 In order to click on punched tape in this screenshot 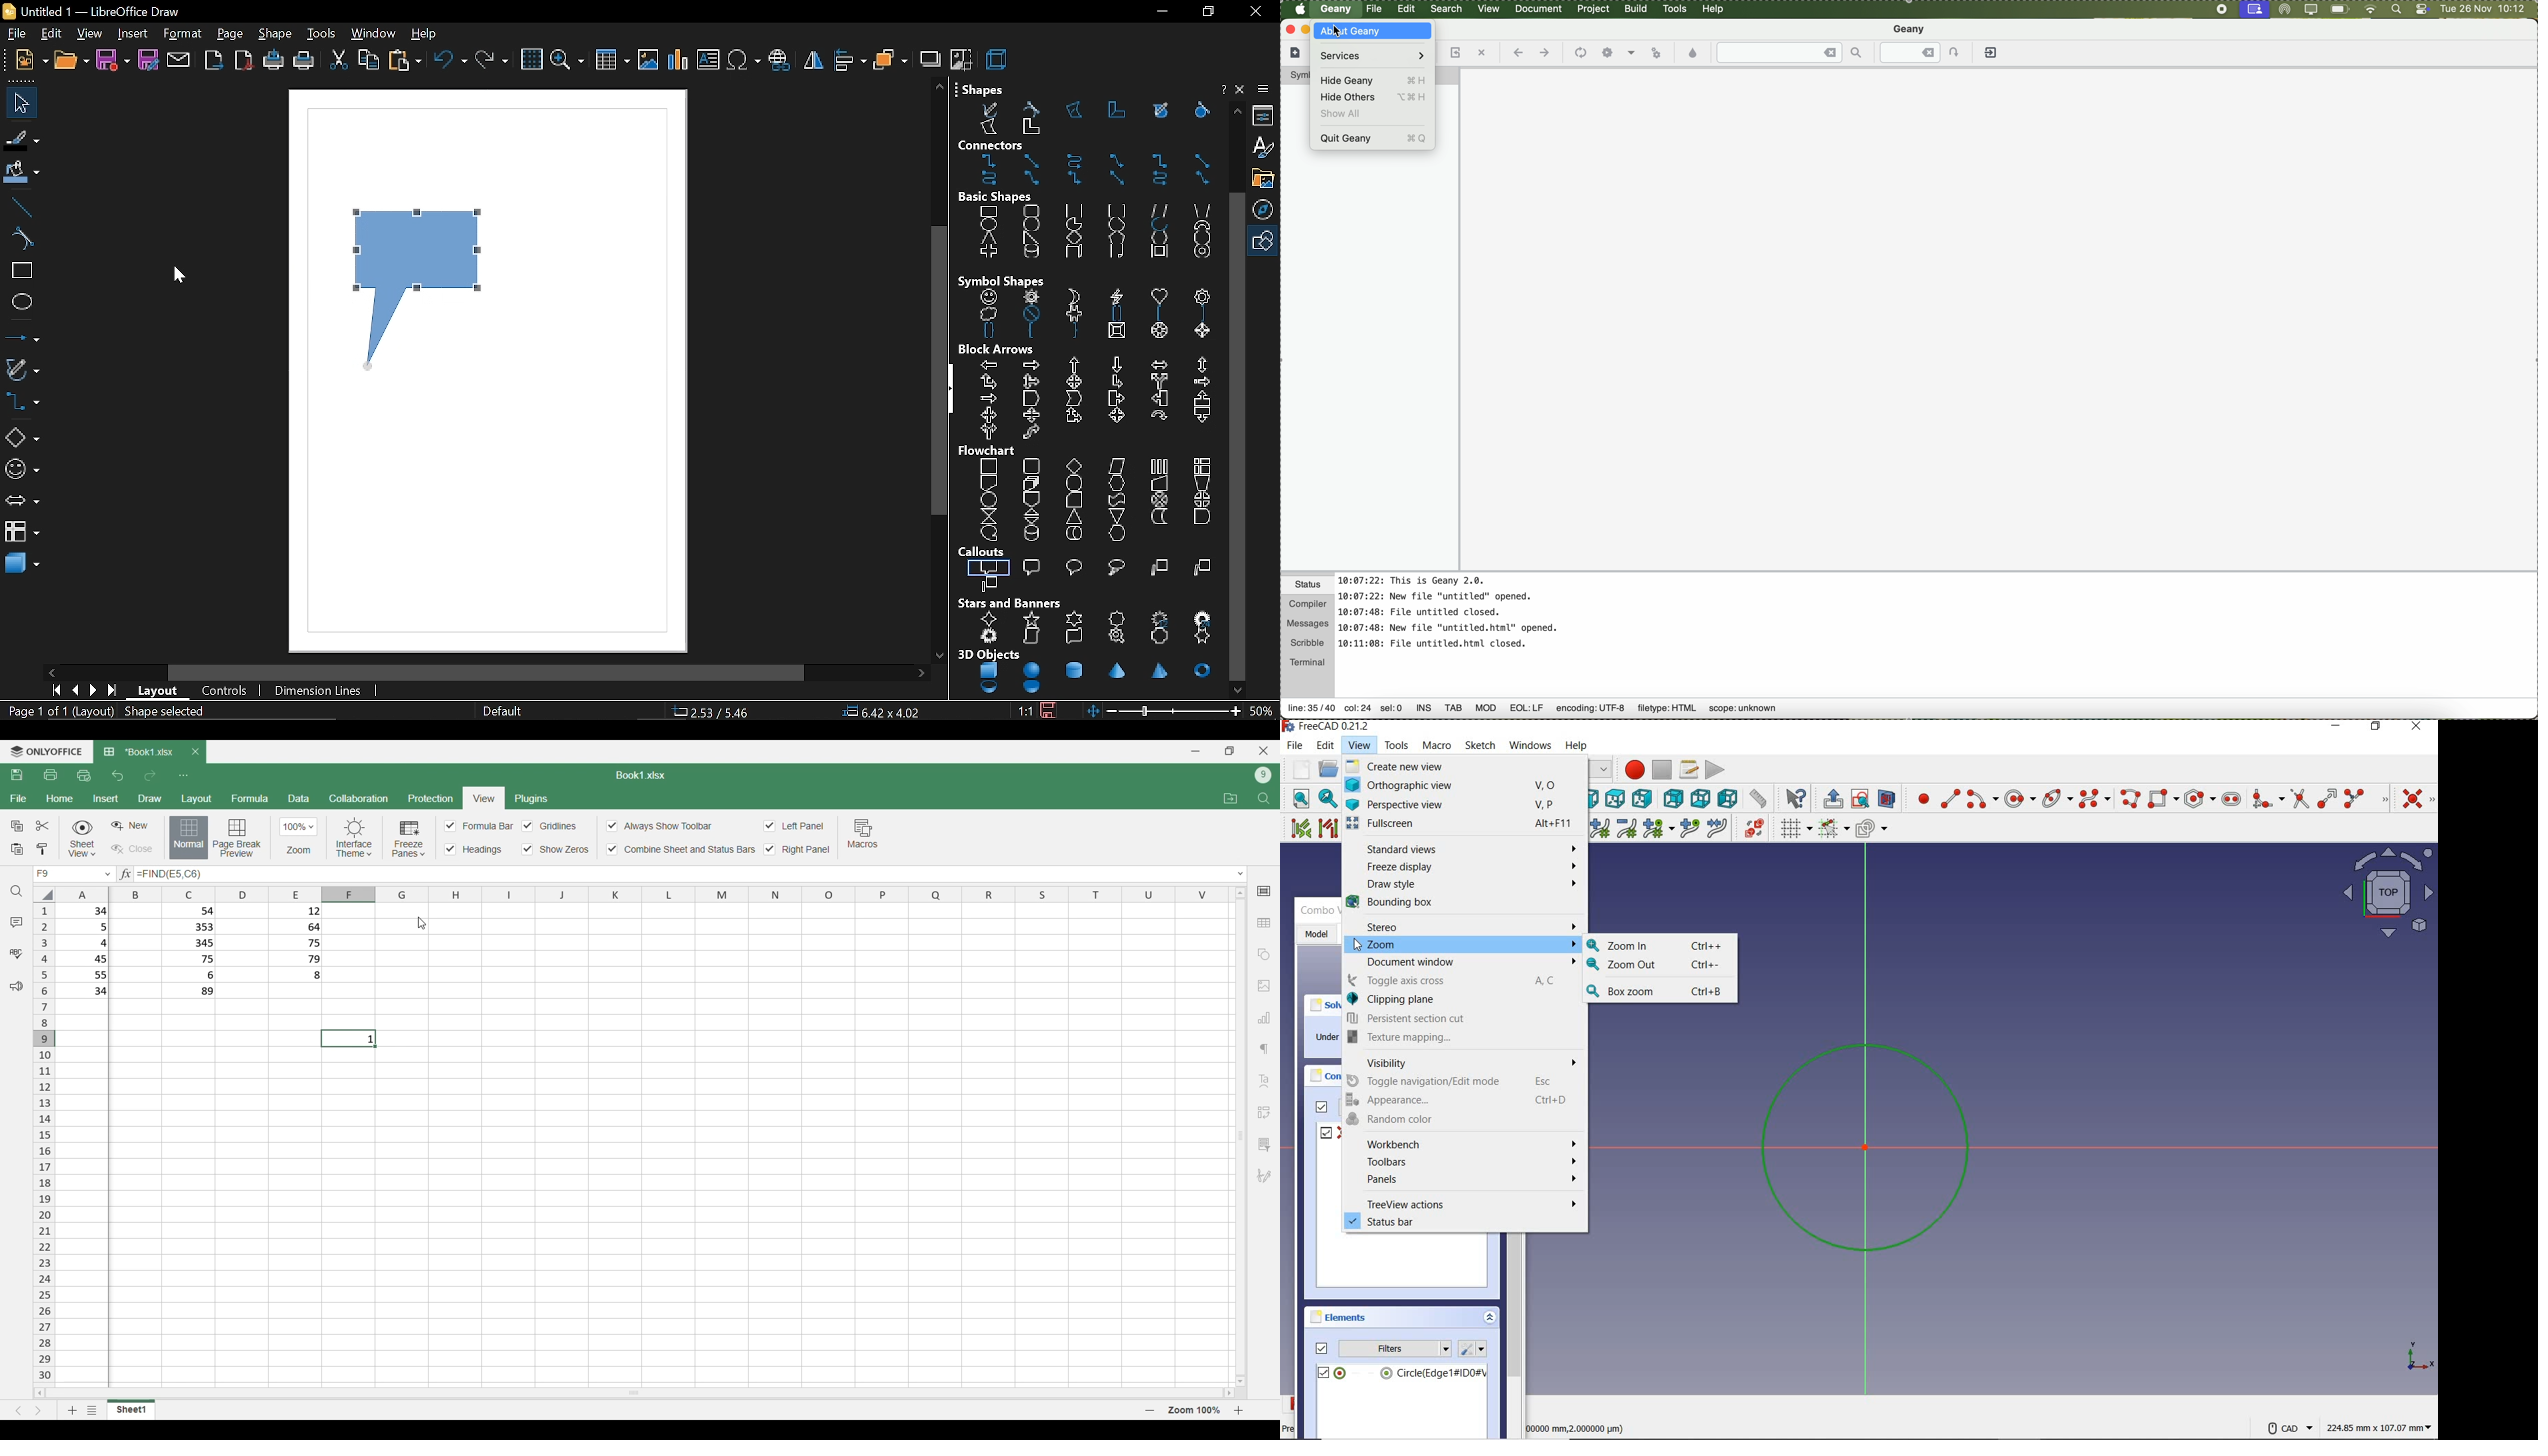, I will do `click(1115, 499)`.